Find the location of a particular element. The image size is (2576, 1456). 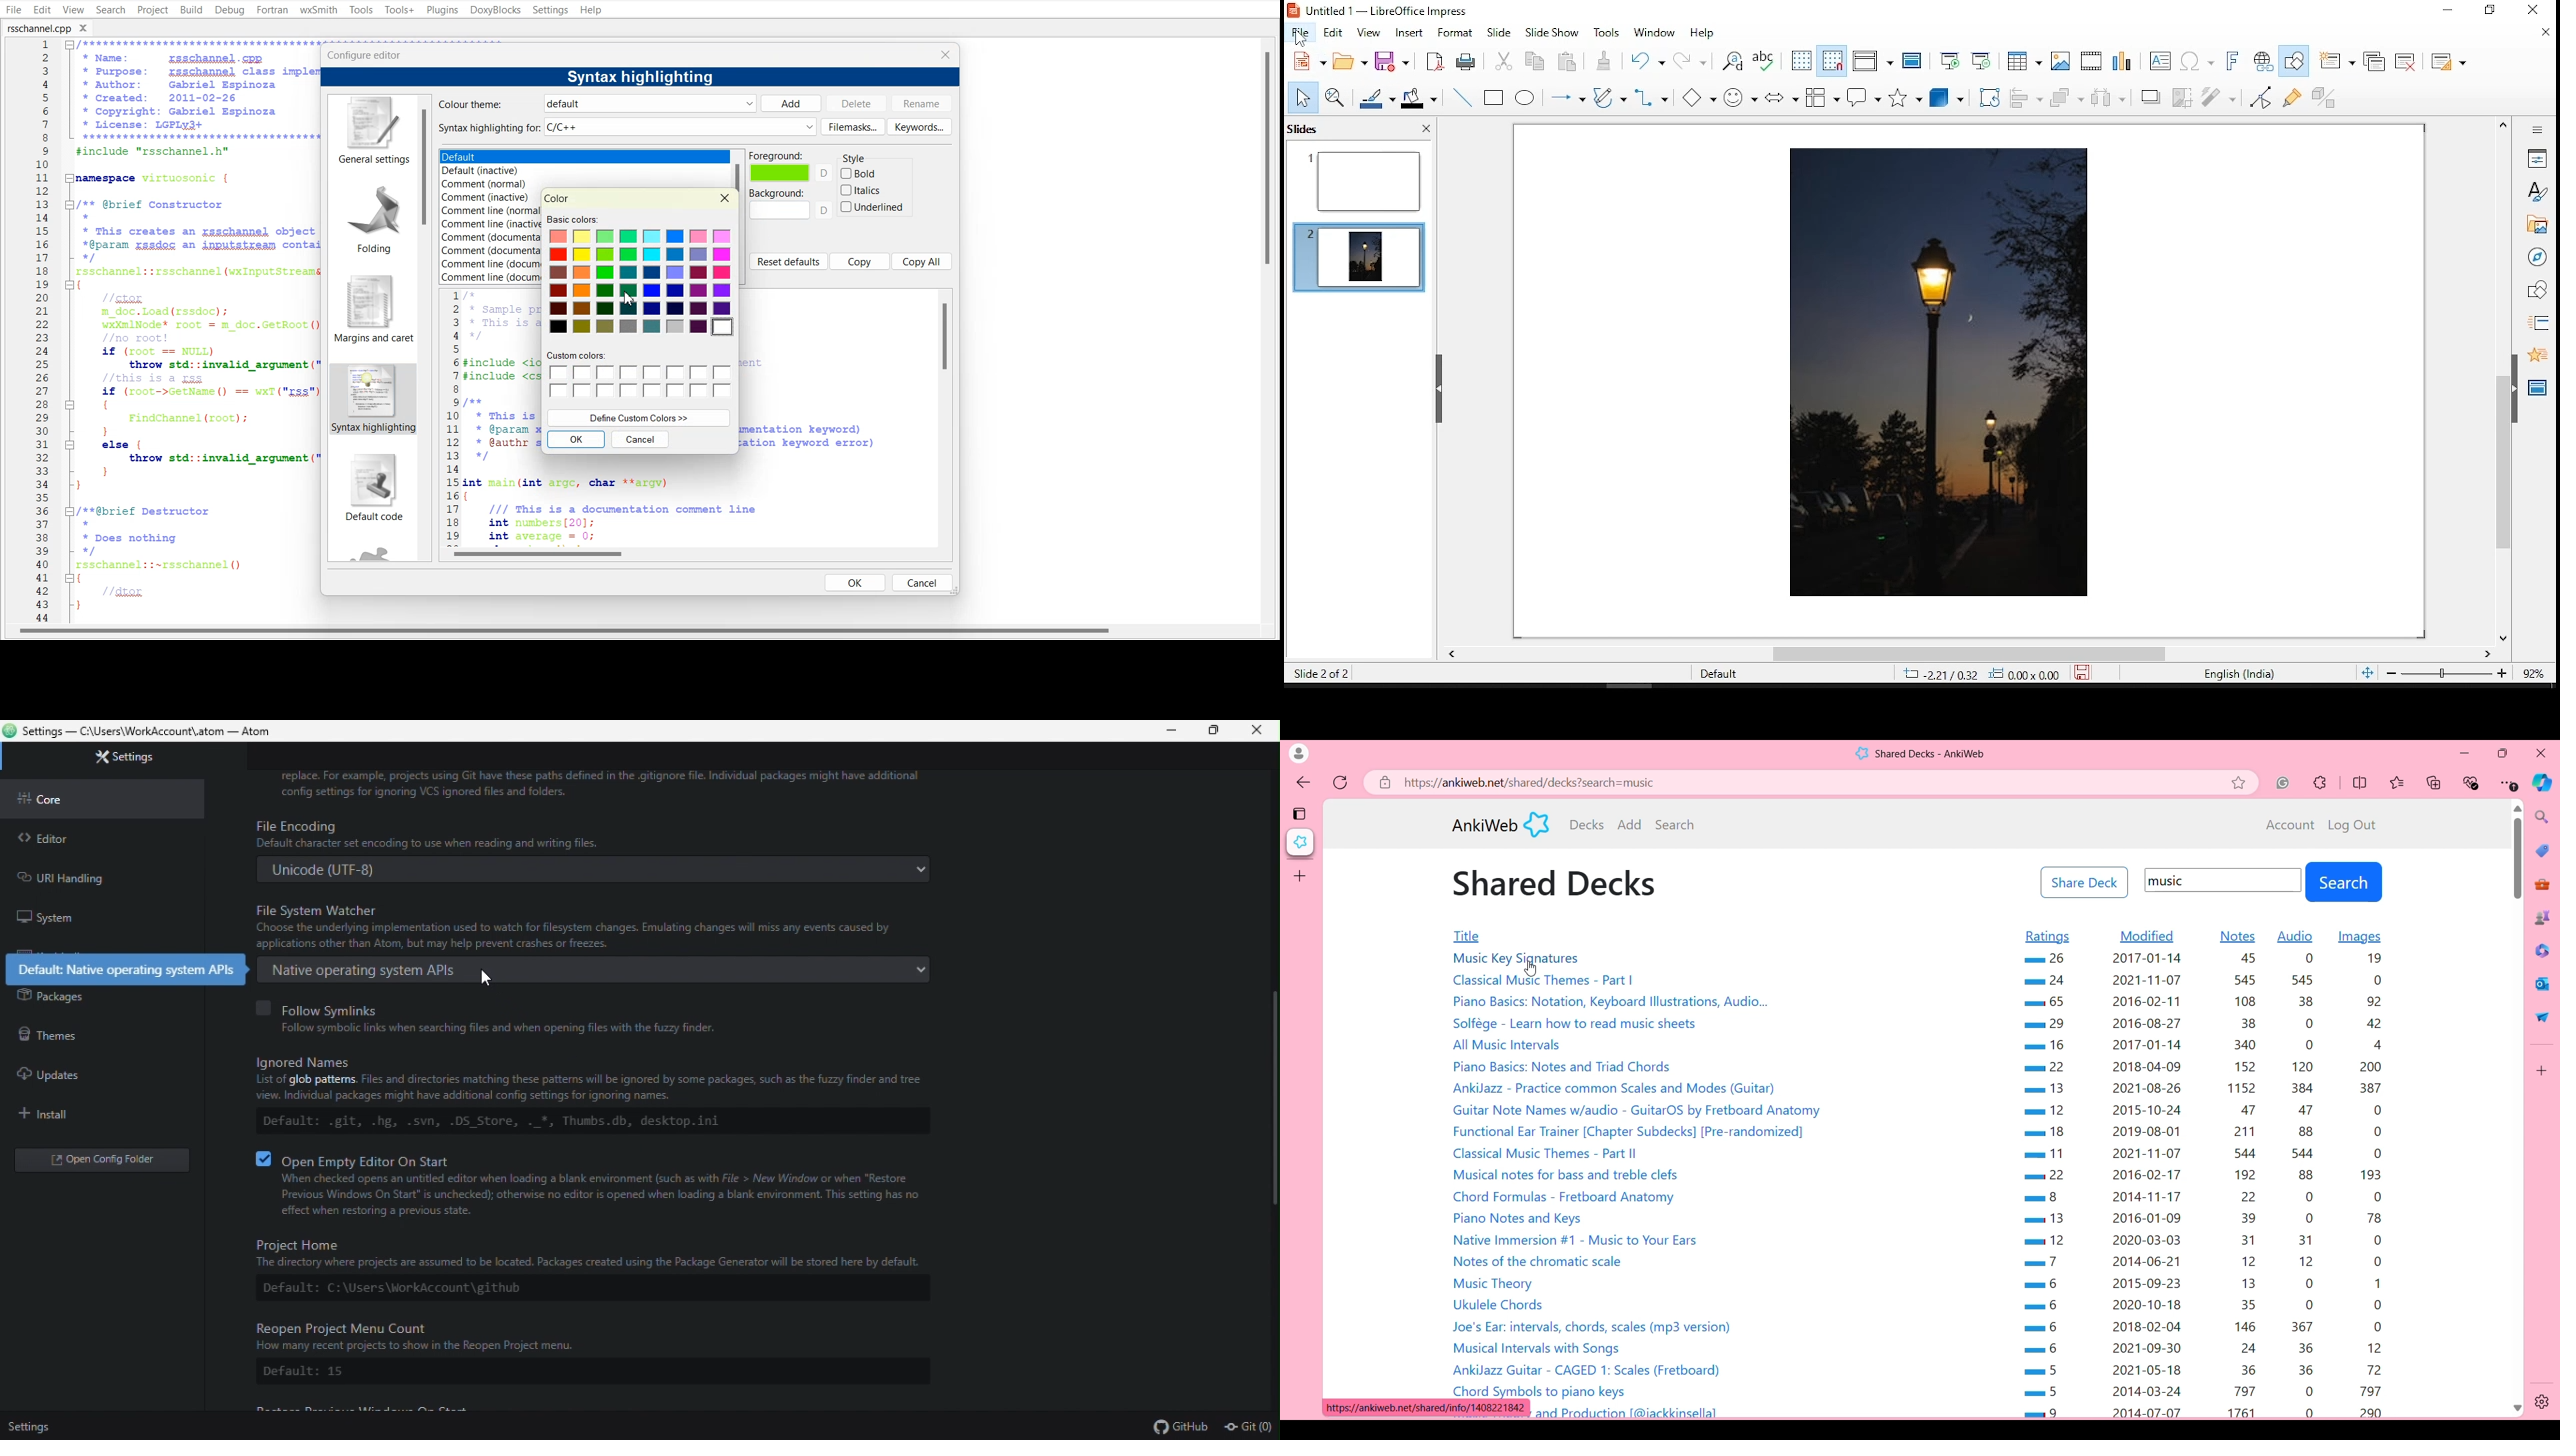

Close is located at coordinates (945, 54).